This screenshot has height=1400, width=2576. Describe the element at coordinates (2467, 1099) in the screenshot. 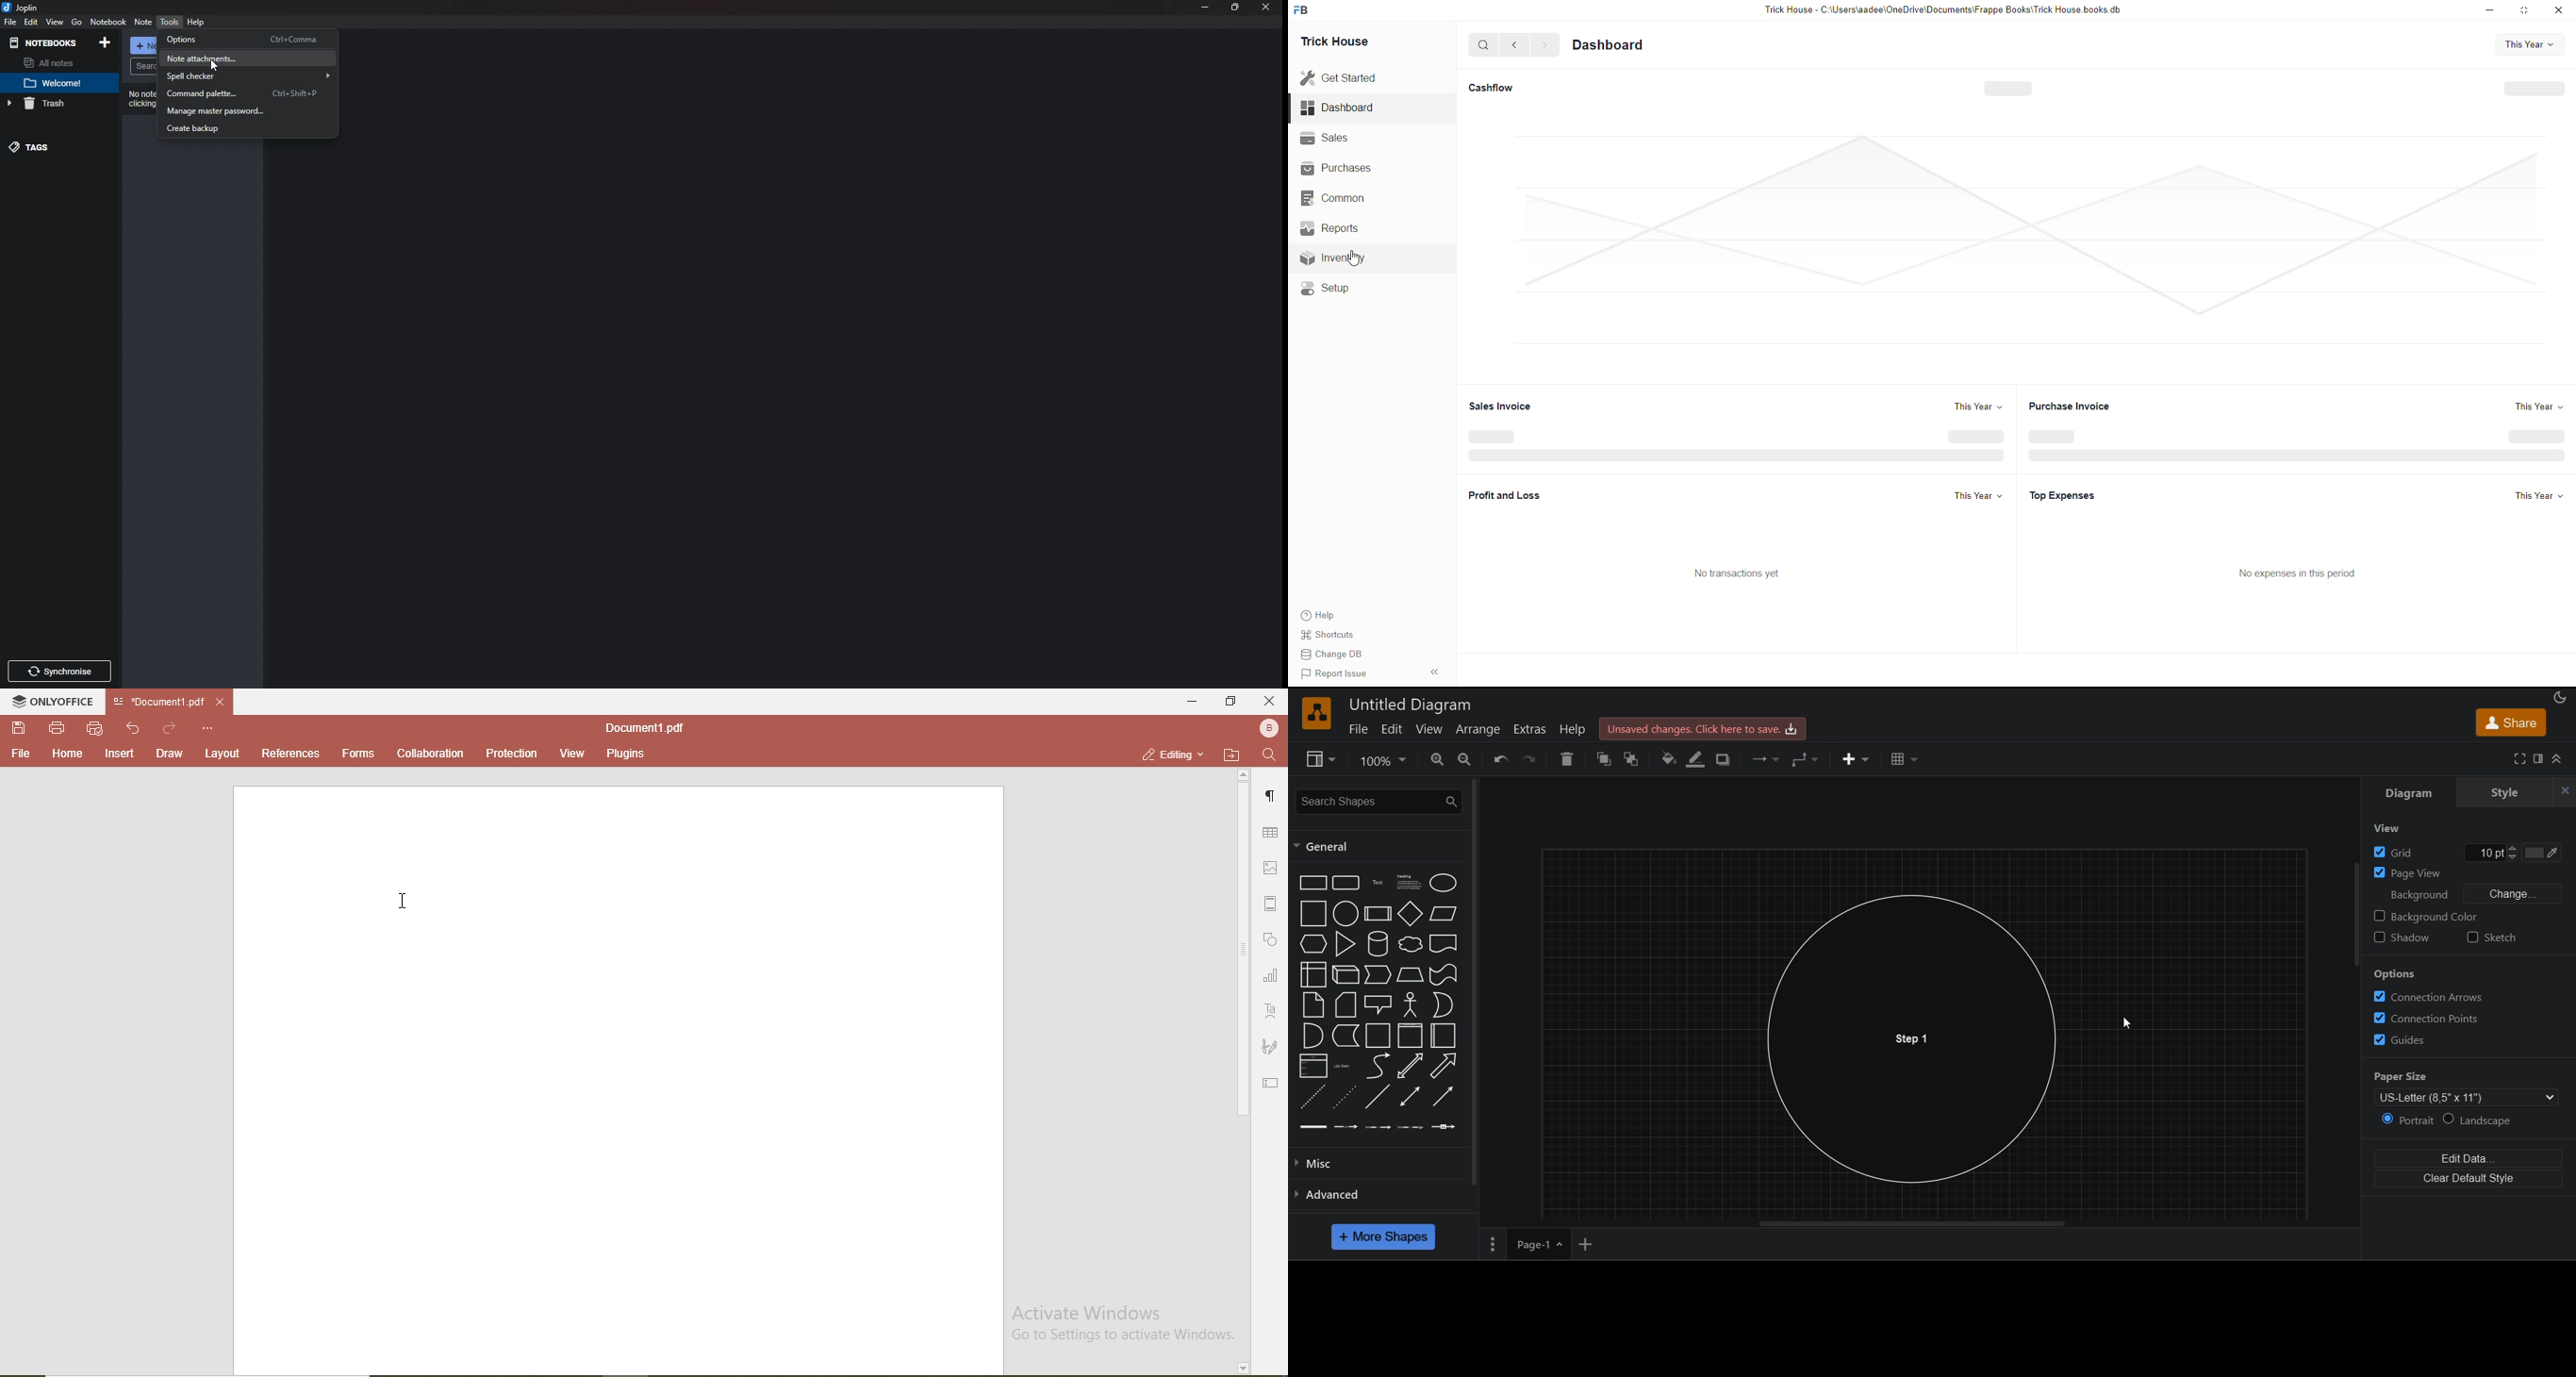

I see `us letter (8.5' x 11')` at that location.